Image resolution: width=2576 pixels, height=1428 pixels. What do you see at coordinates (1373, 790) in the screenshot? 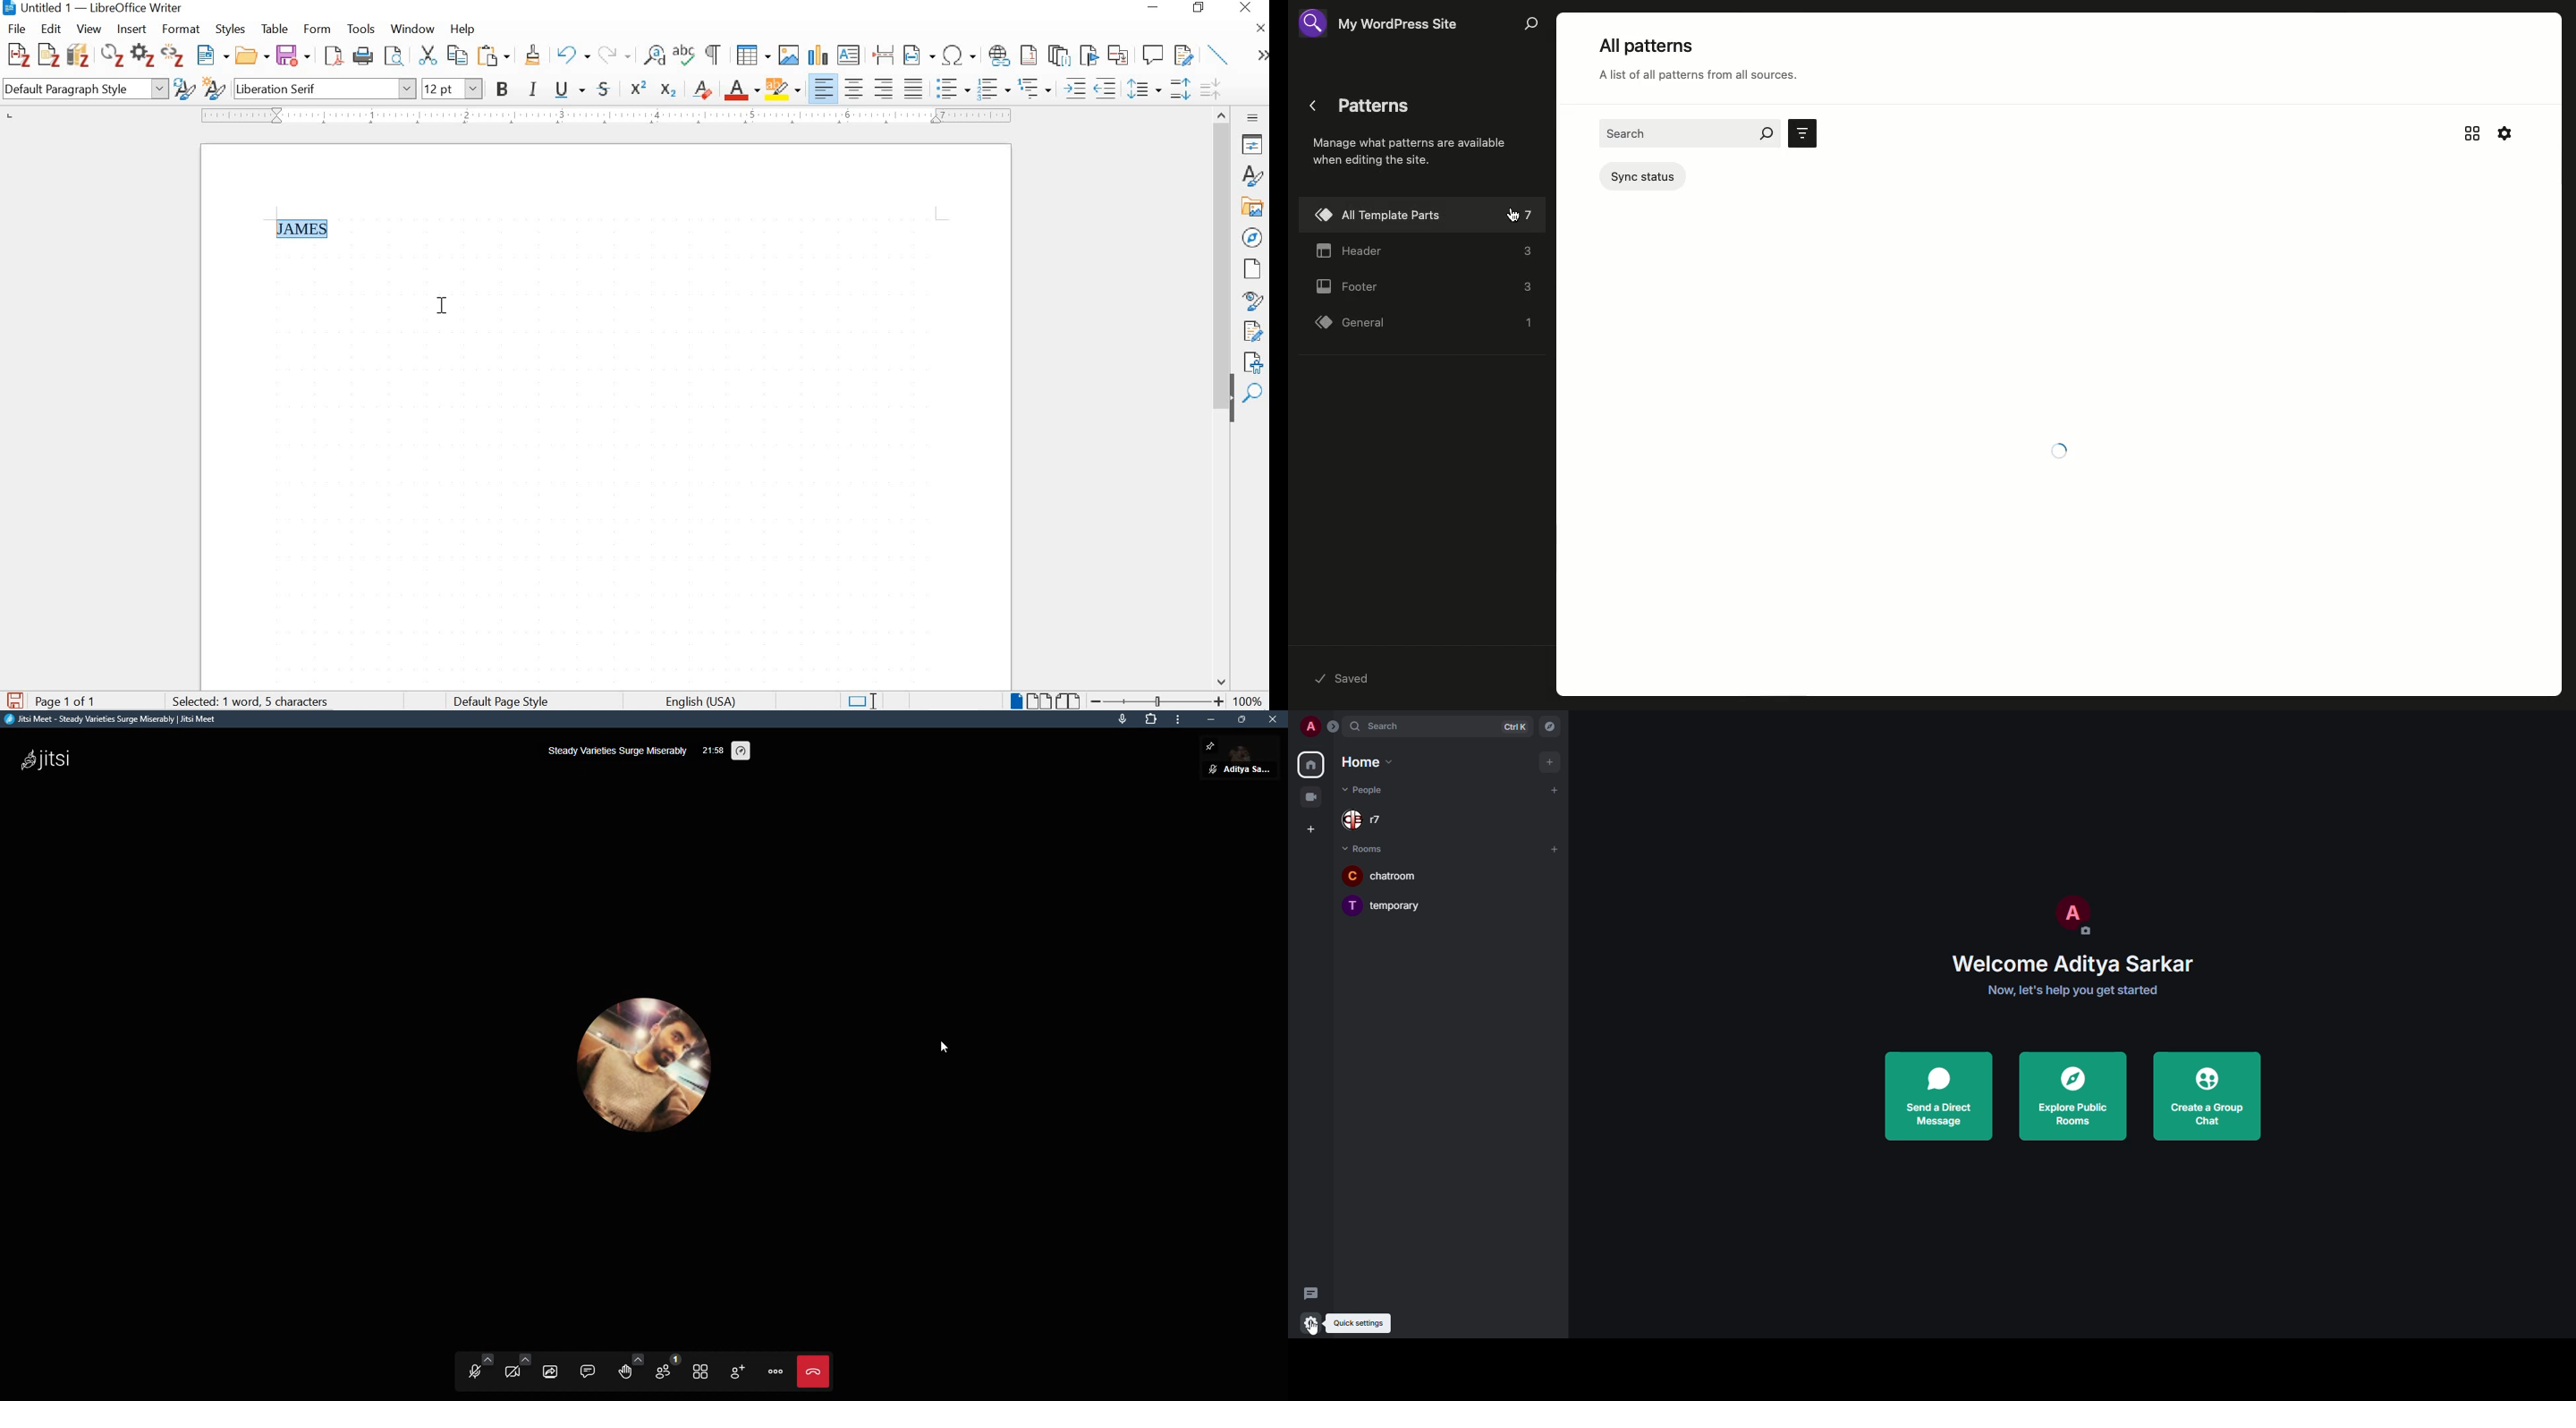
I see `people` at bounding box center [1373, 790].